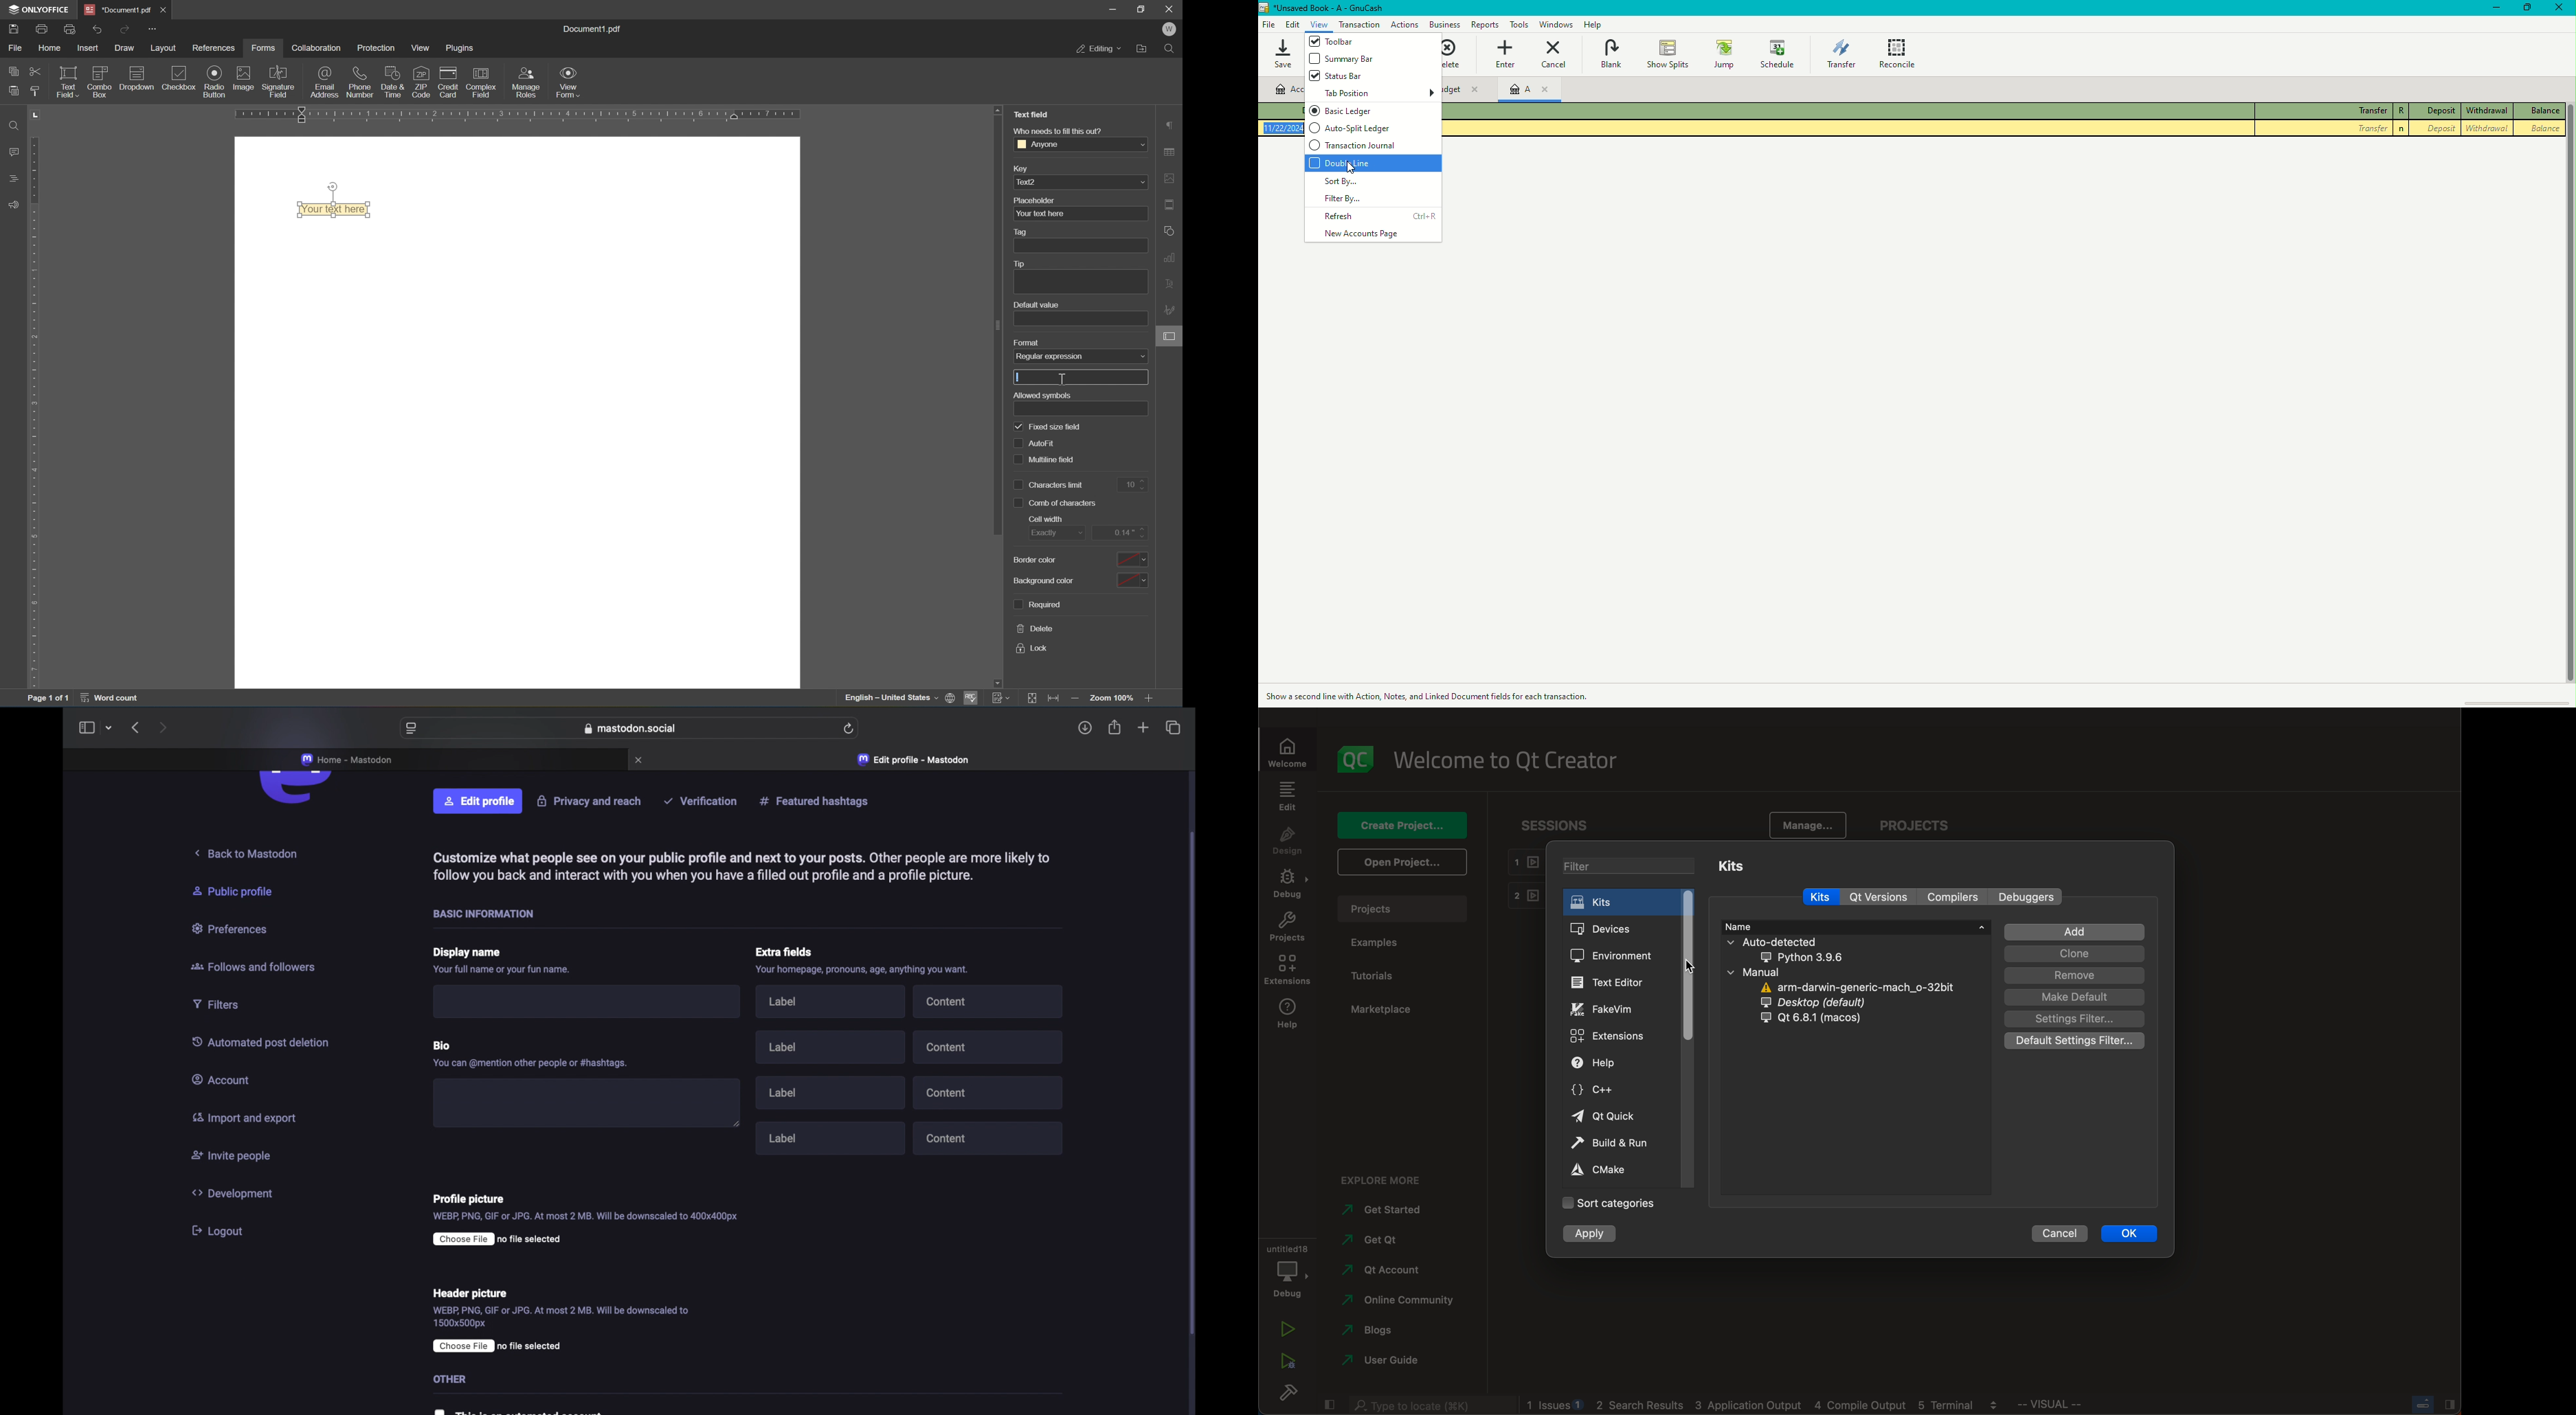 This screenshot has height=1428, width=2576. What do you see at coordinates (1724, 54) in the screenshot?
I see `Jump` at bounding box center [1724, 54].